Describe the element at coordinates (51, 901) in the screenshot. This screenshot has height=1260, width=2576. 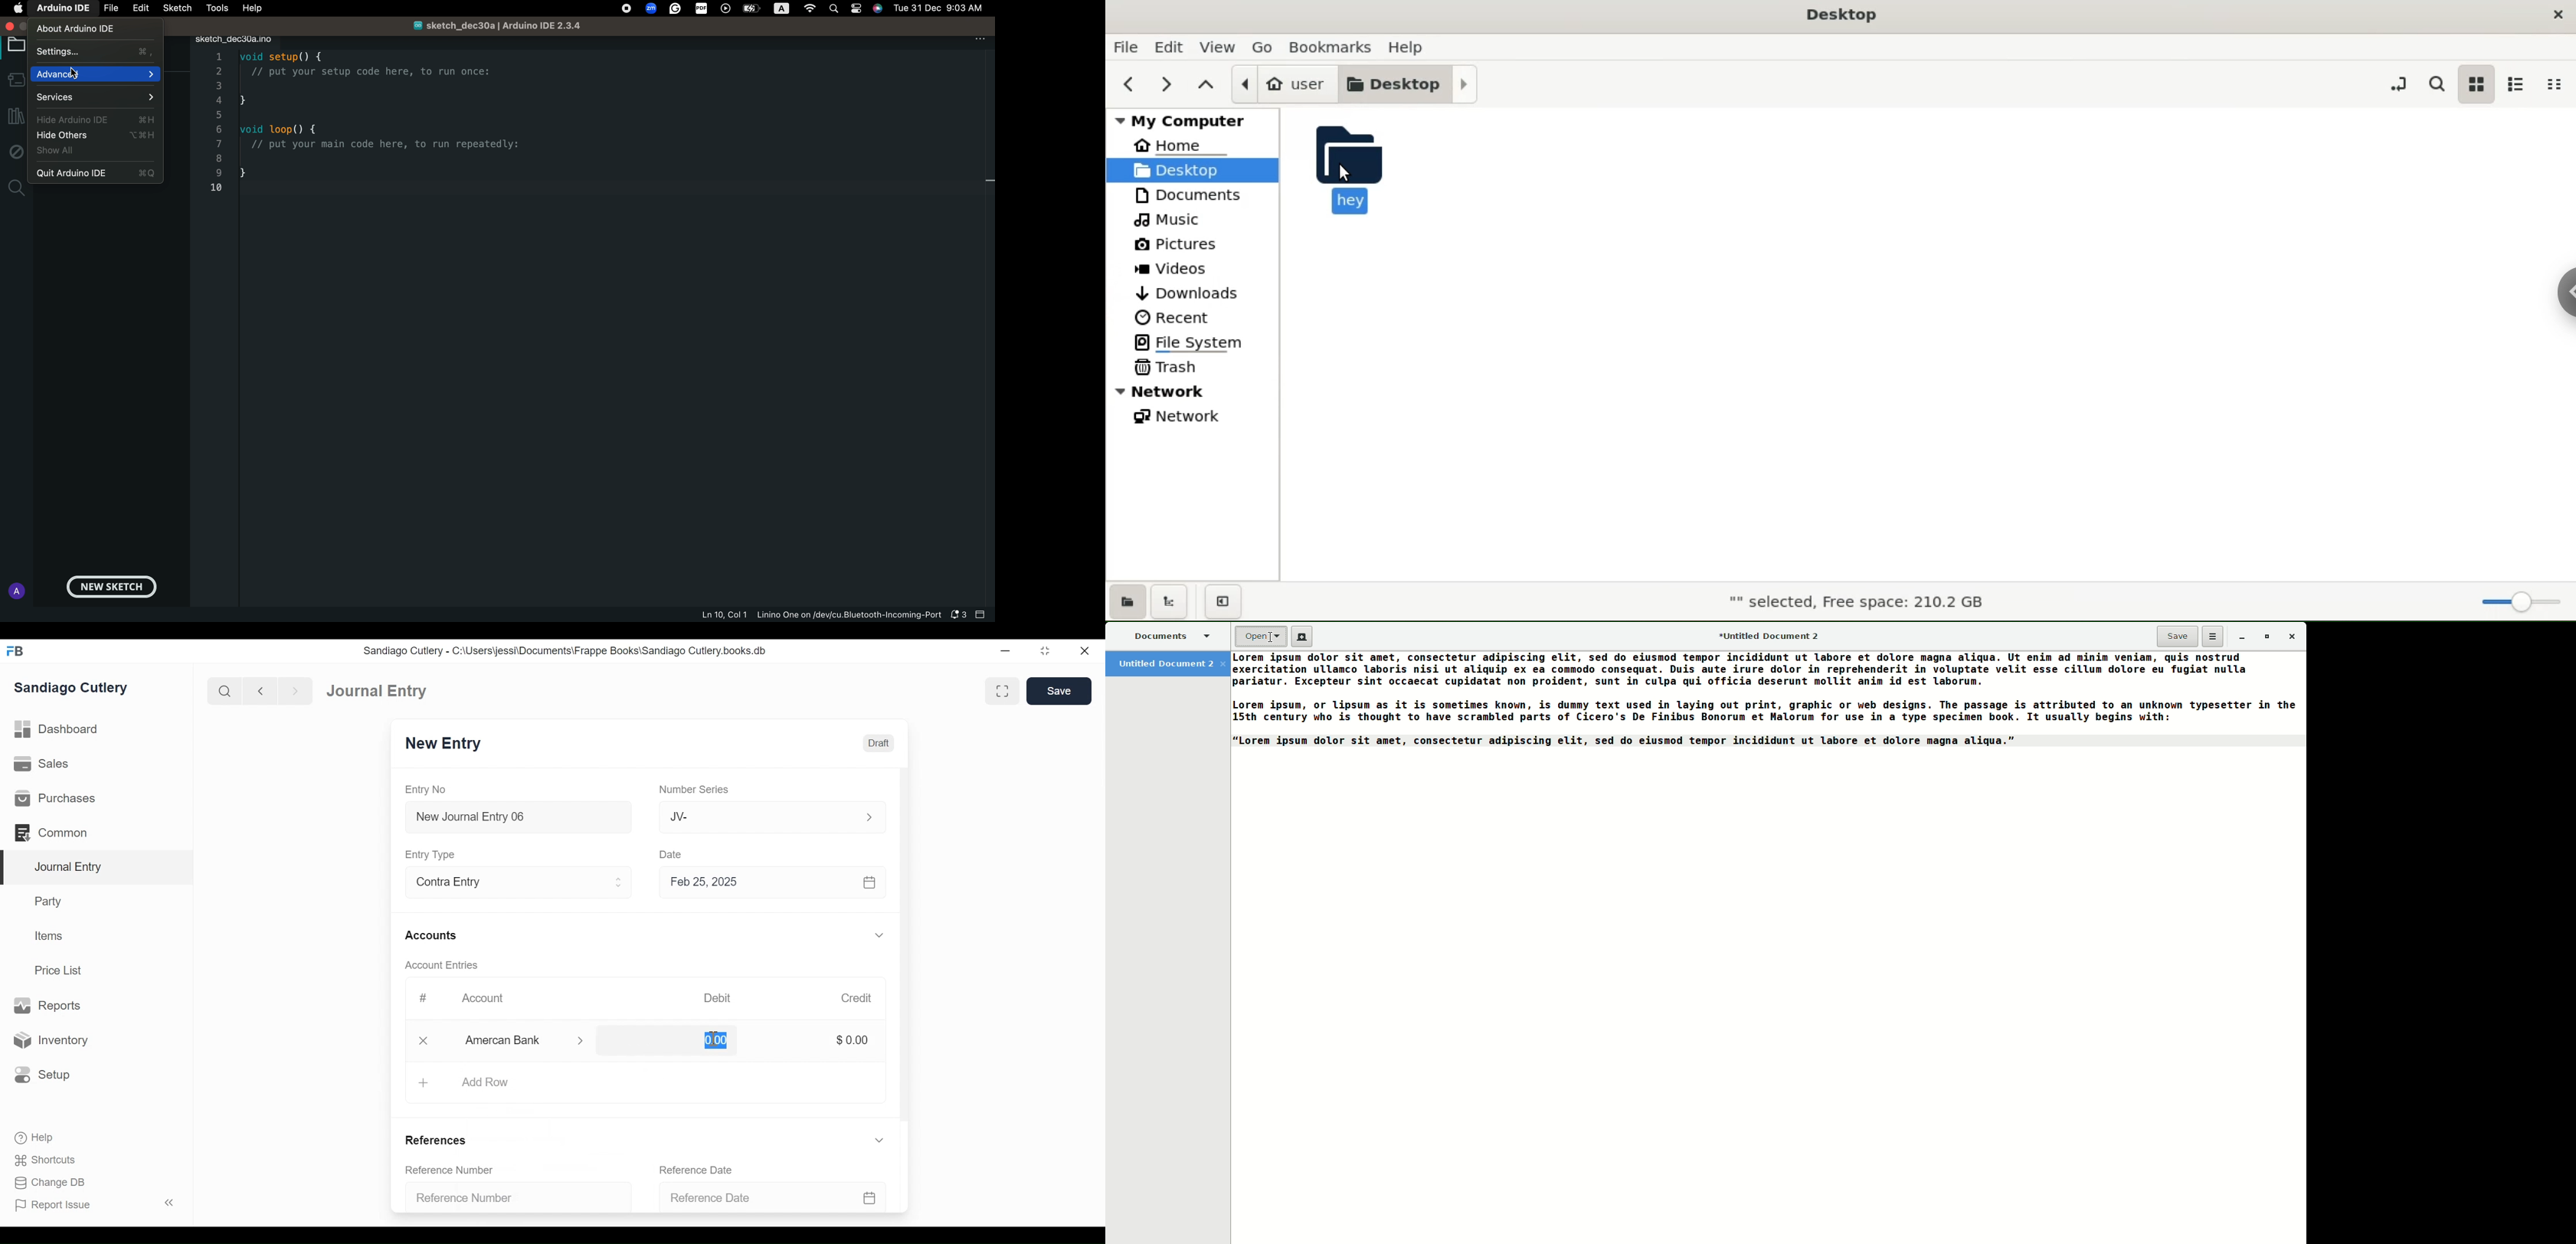
I see `Party` at that location.